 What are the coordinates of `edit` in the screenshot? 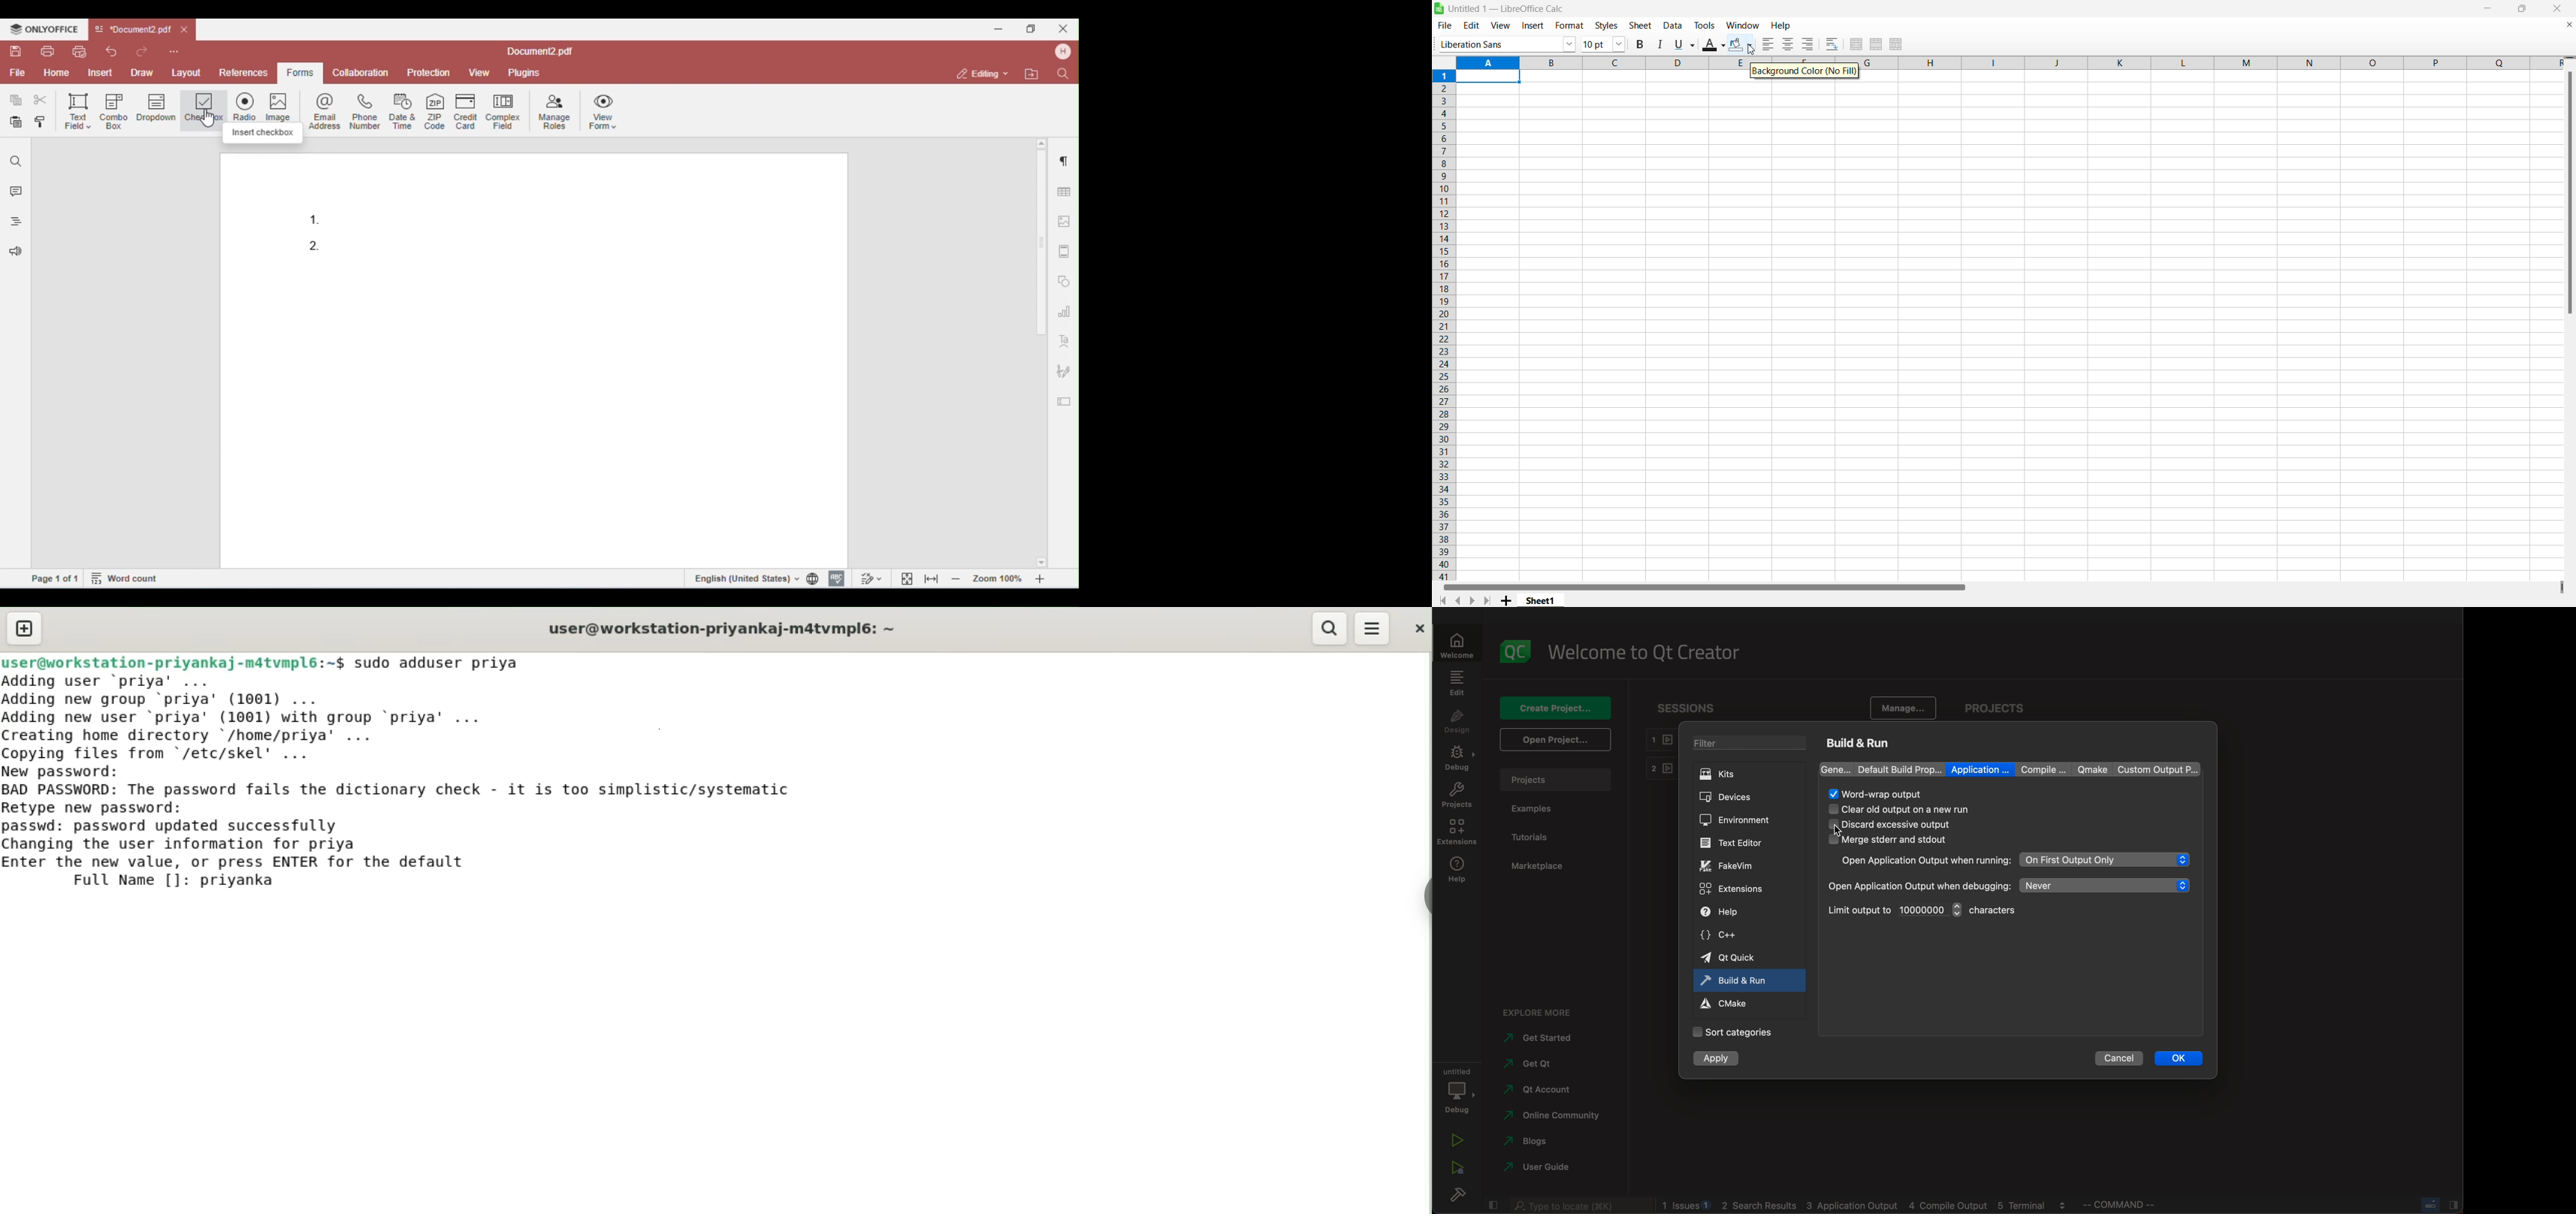 It's located at (1470, 24).